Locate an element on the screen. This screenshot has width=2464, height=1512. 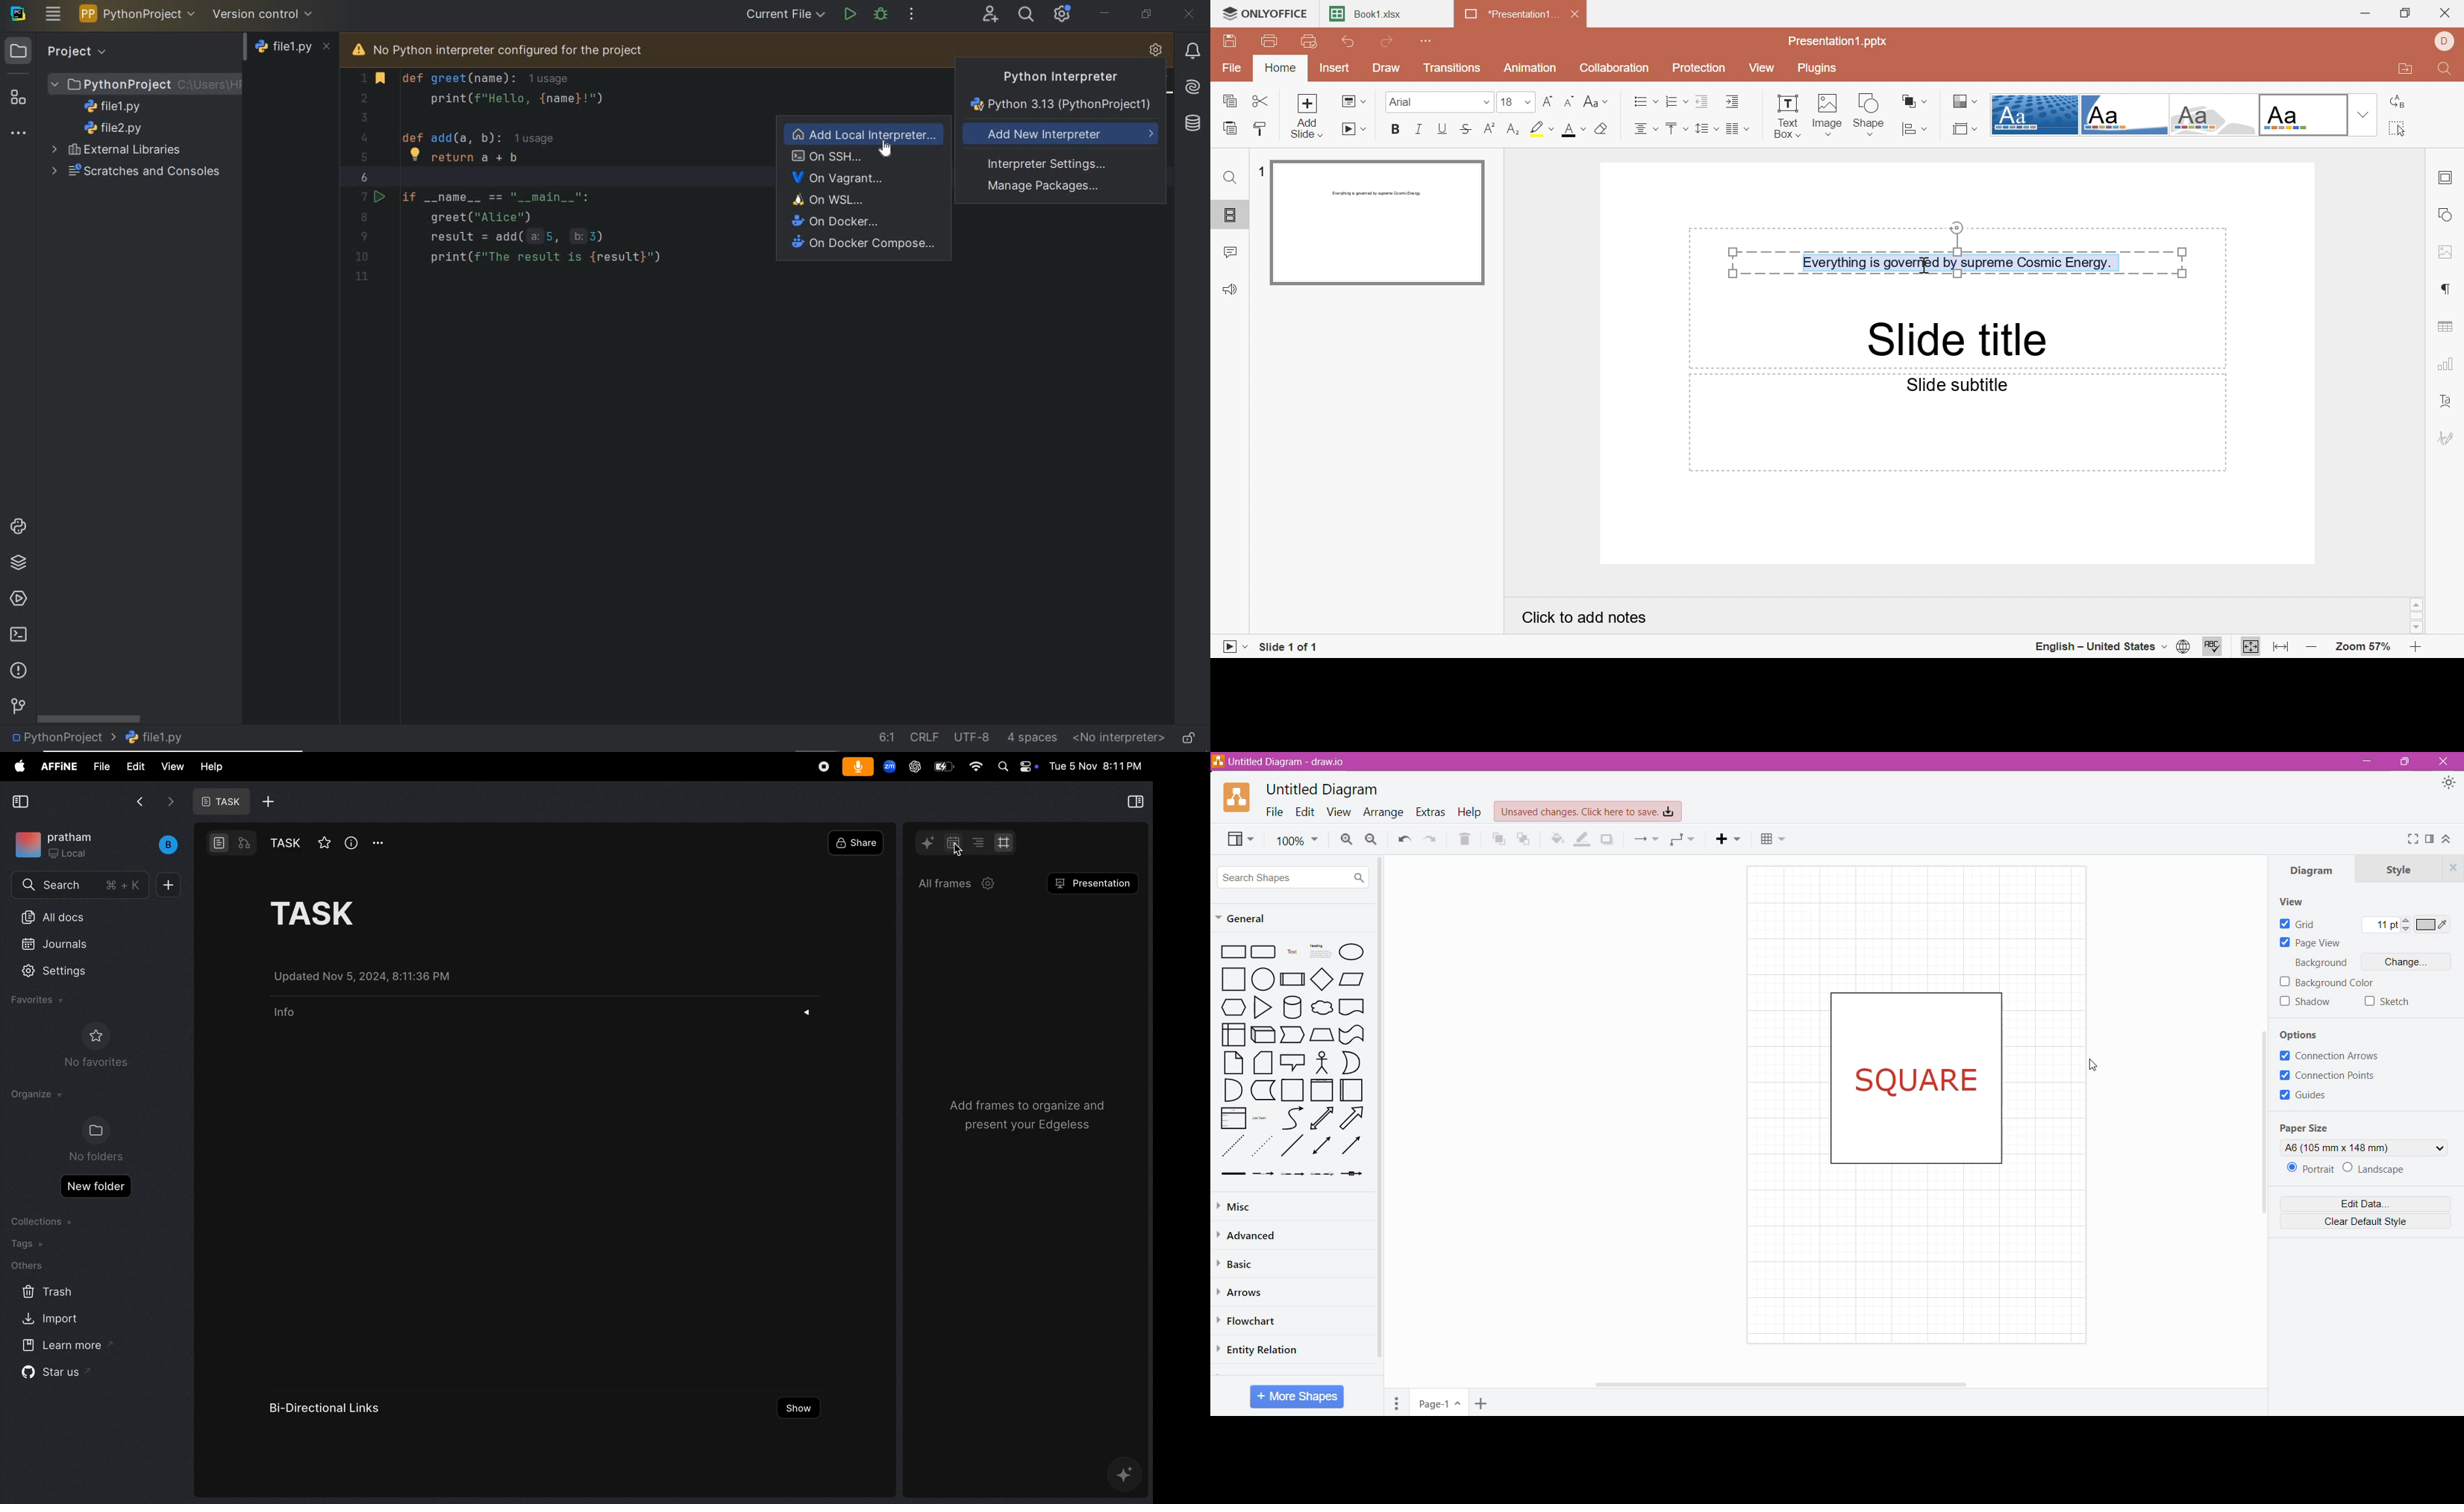
List Item is located at coordinates (1263, 1118).